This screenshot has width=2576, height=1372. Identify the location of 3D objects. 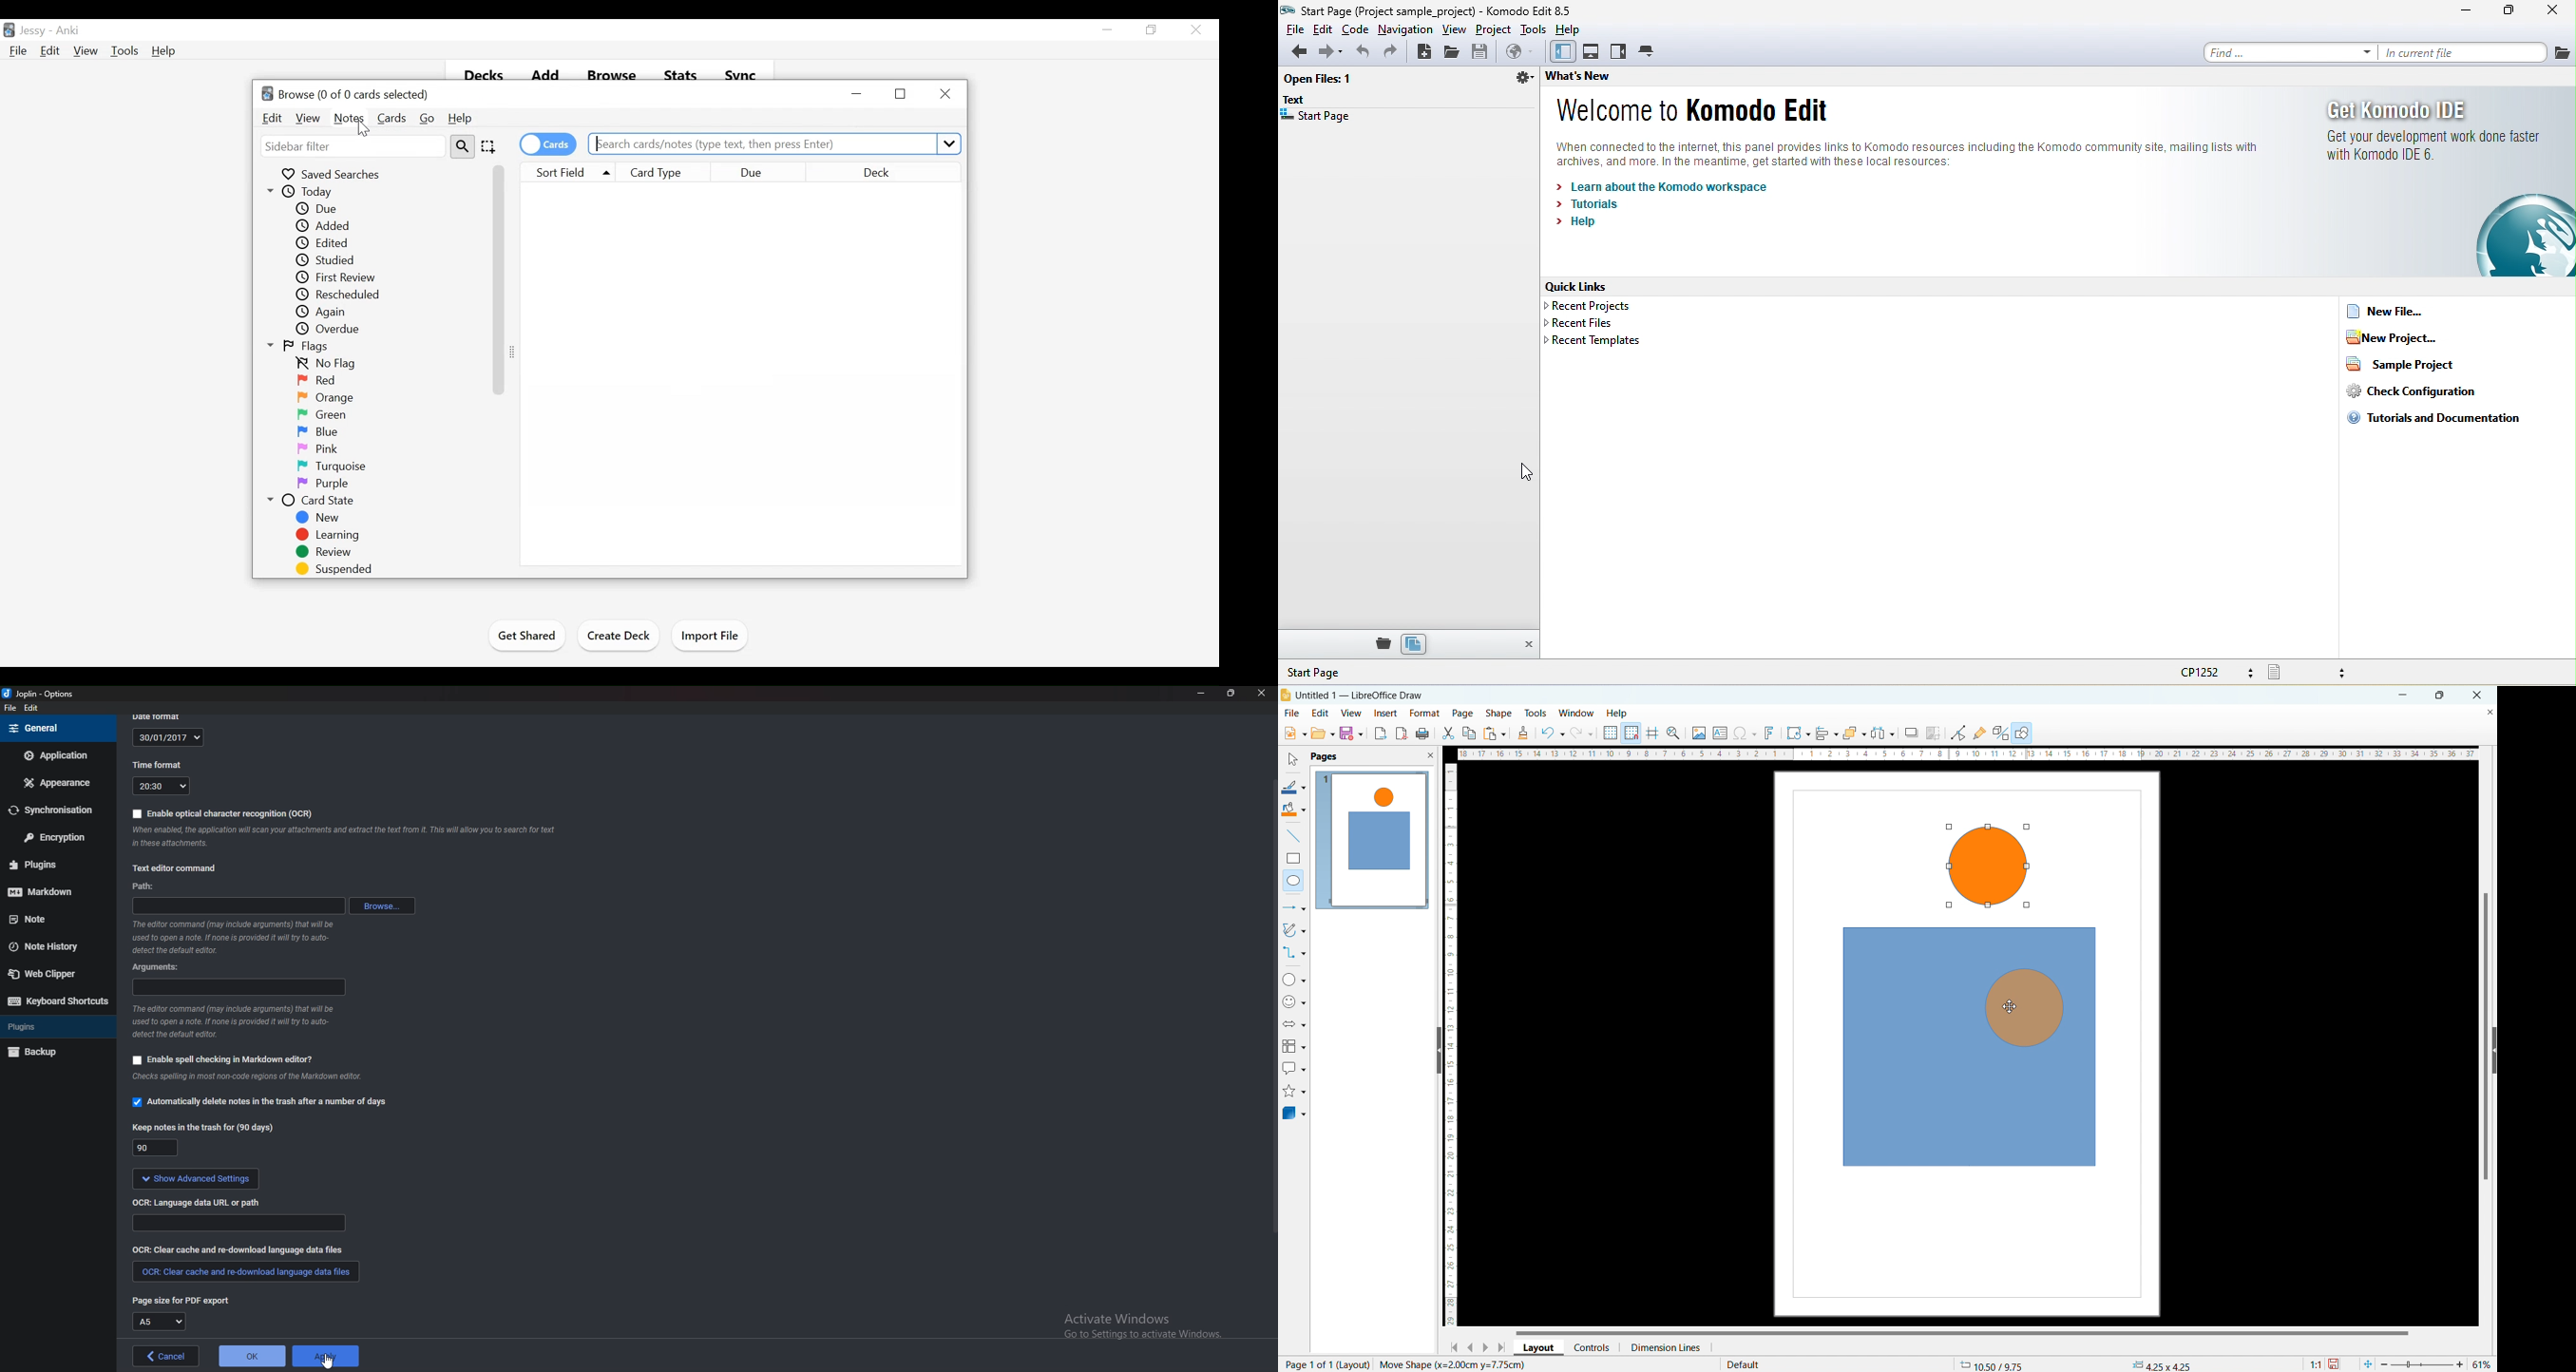
(1293, 1112).